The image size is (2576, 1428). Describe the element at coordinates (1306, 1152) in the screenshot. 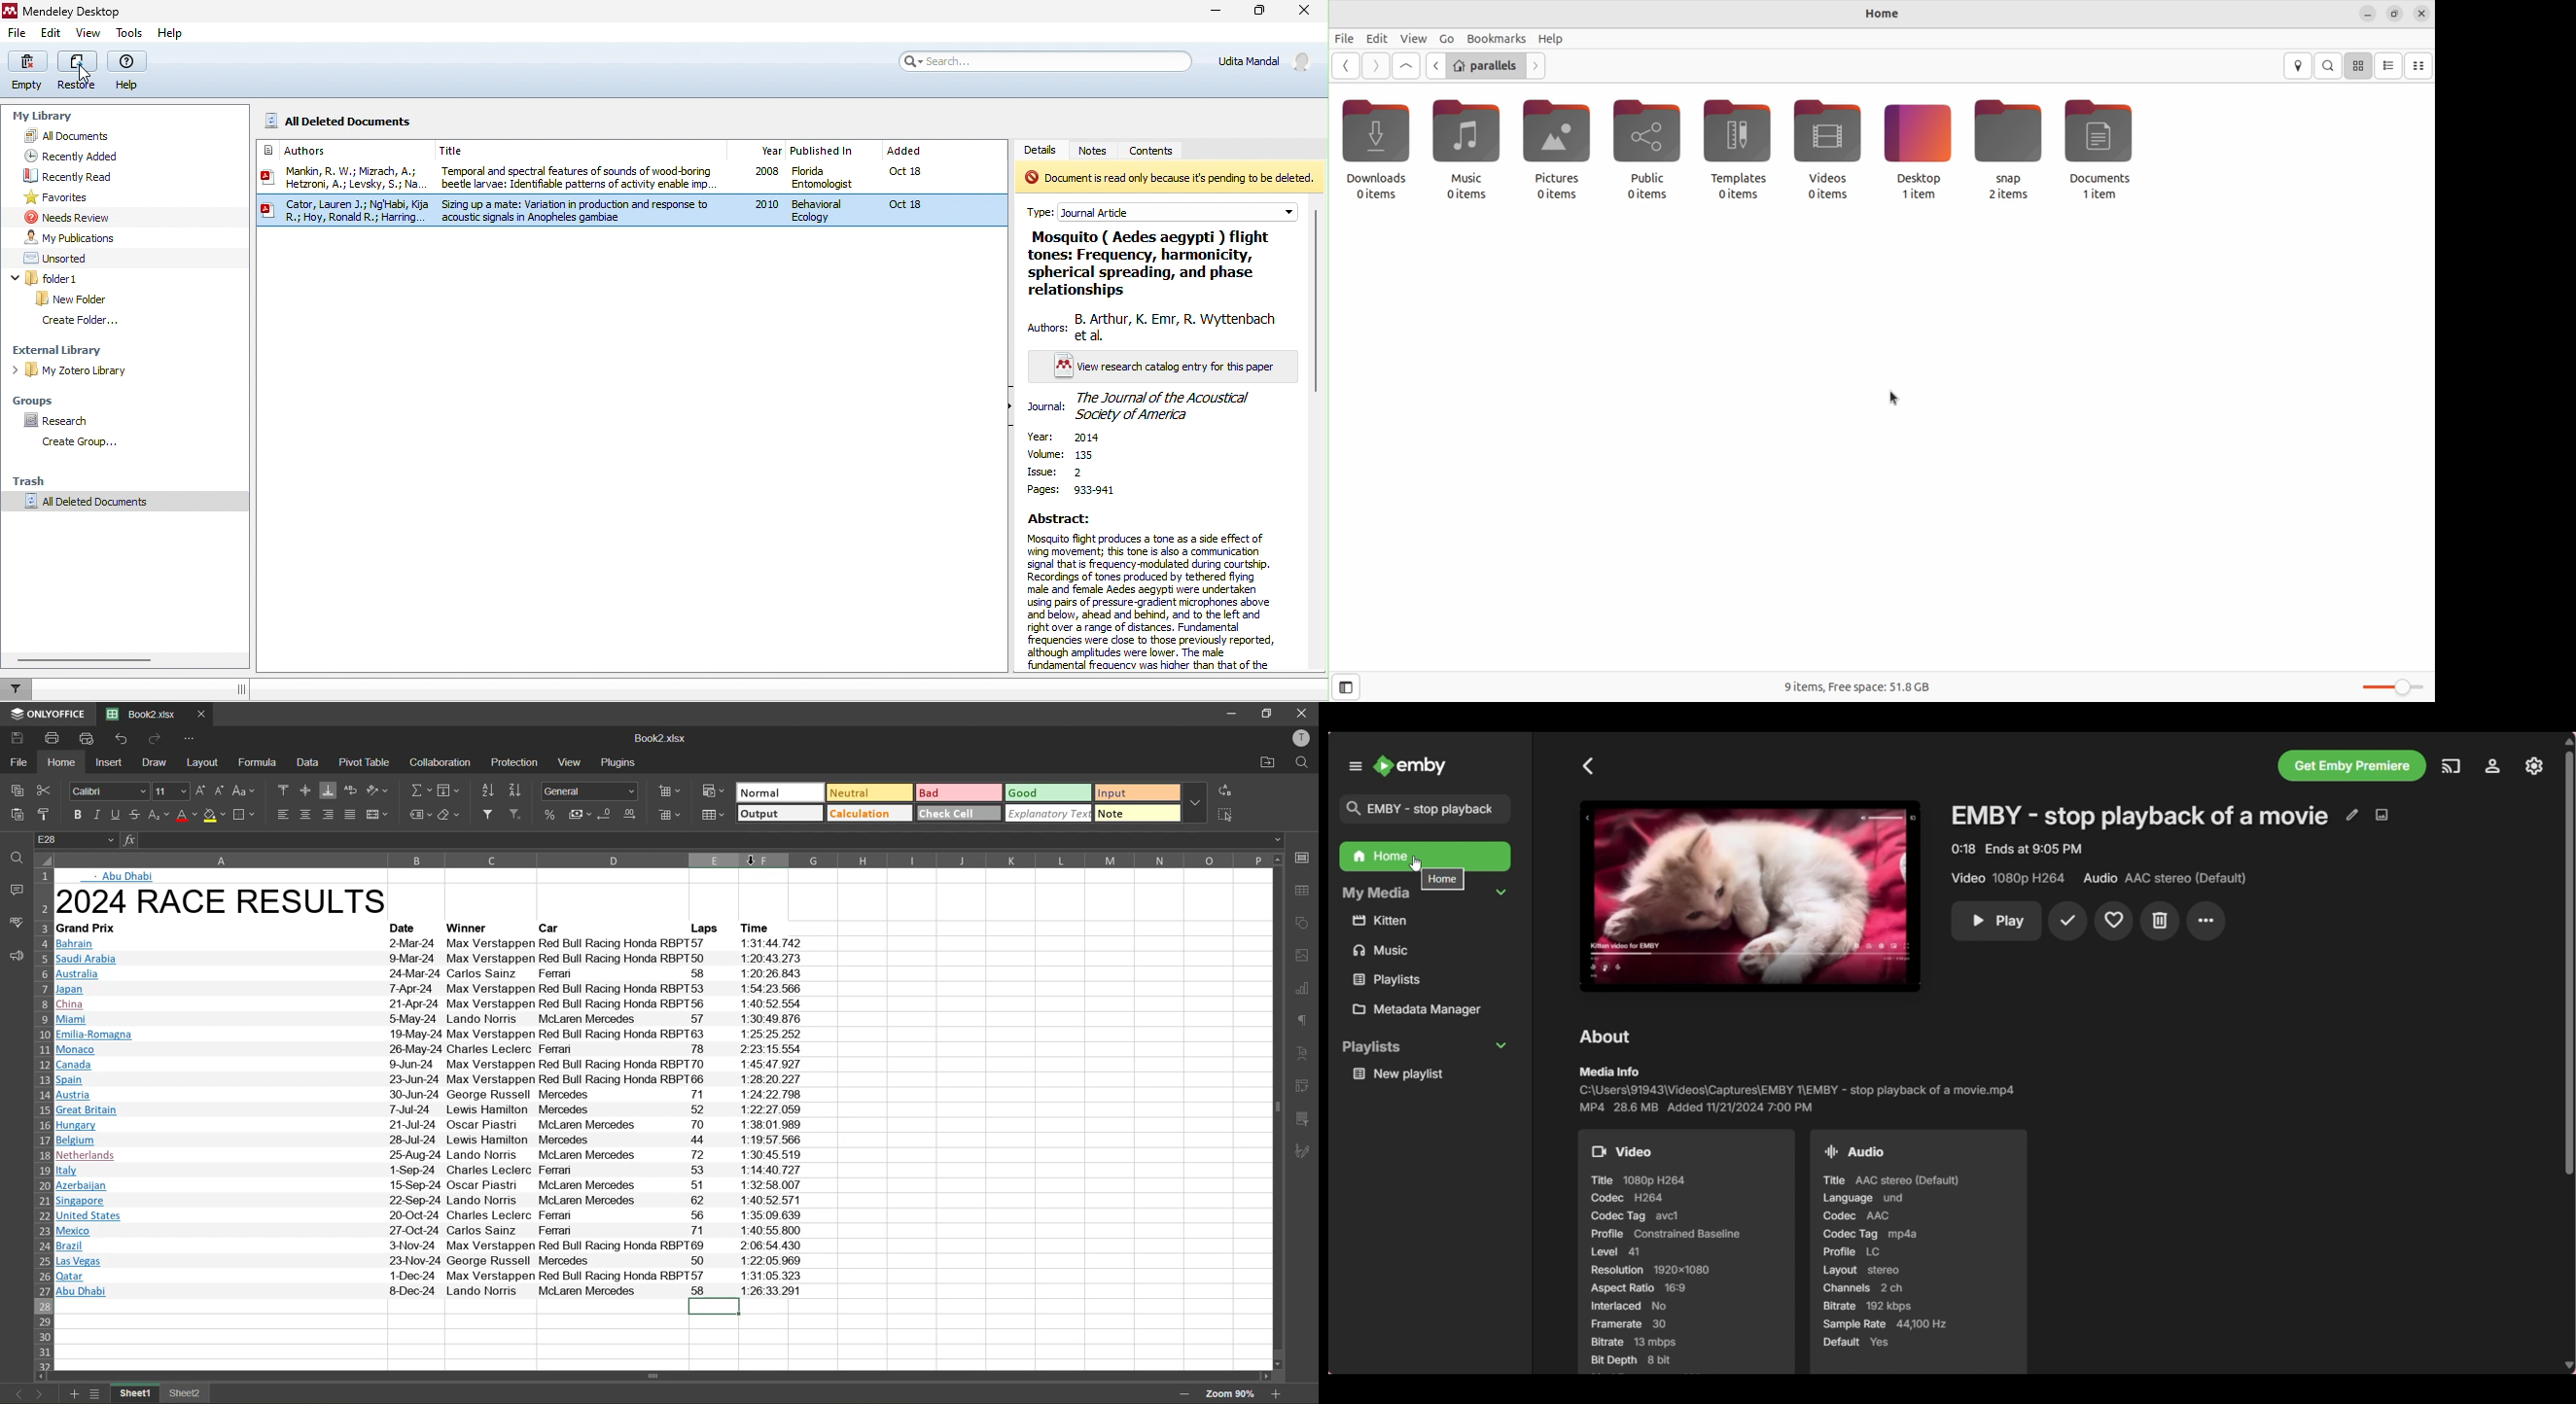

I see `signature` at that location.